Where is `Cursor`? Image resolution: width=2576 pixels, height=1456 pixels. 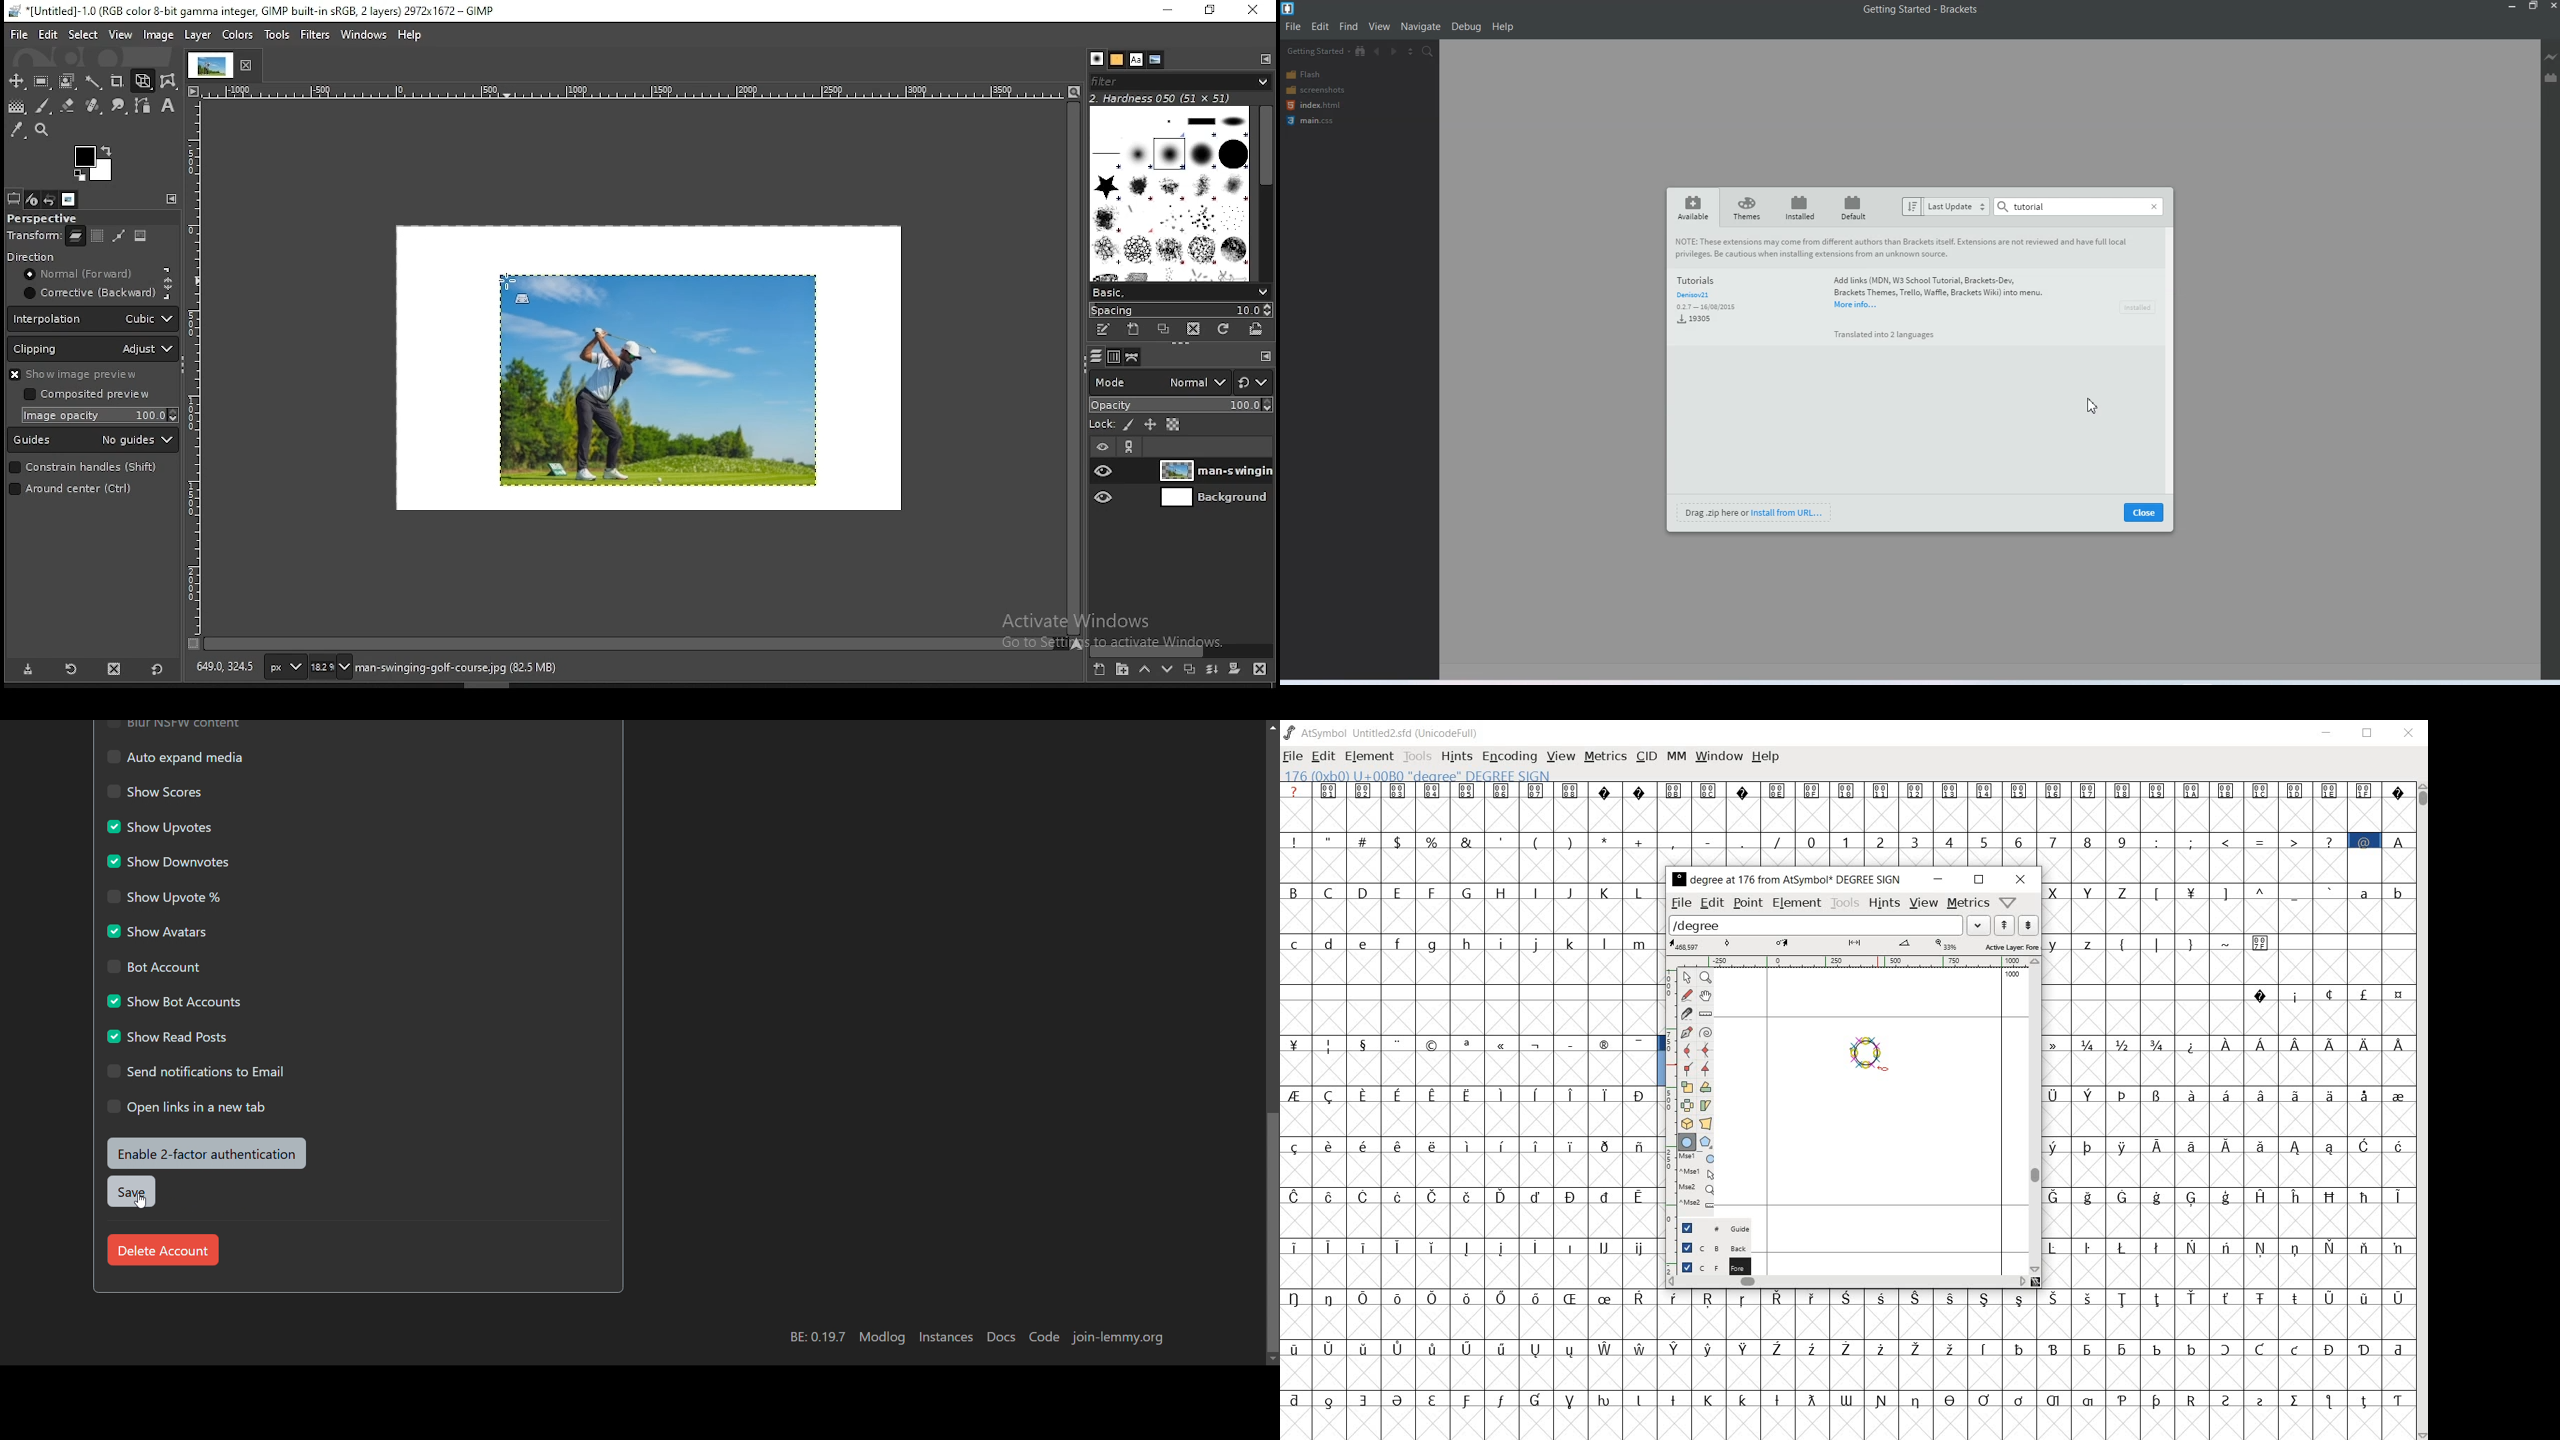
Cursor is located at coordinates (2092, 405).